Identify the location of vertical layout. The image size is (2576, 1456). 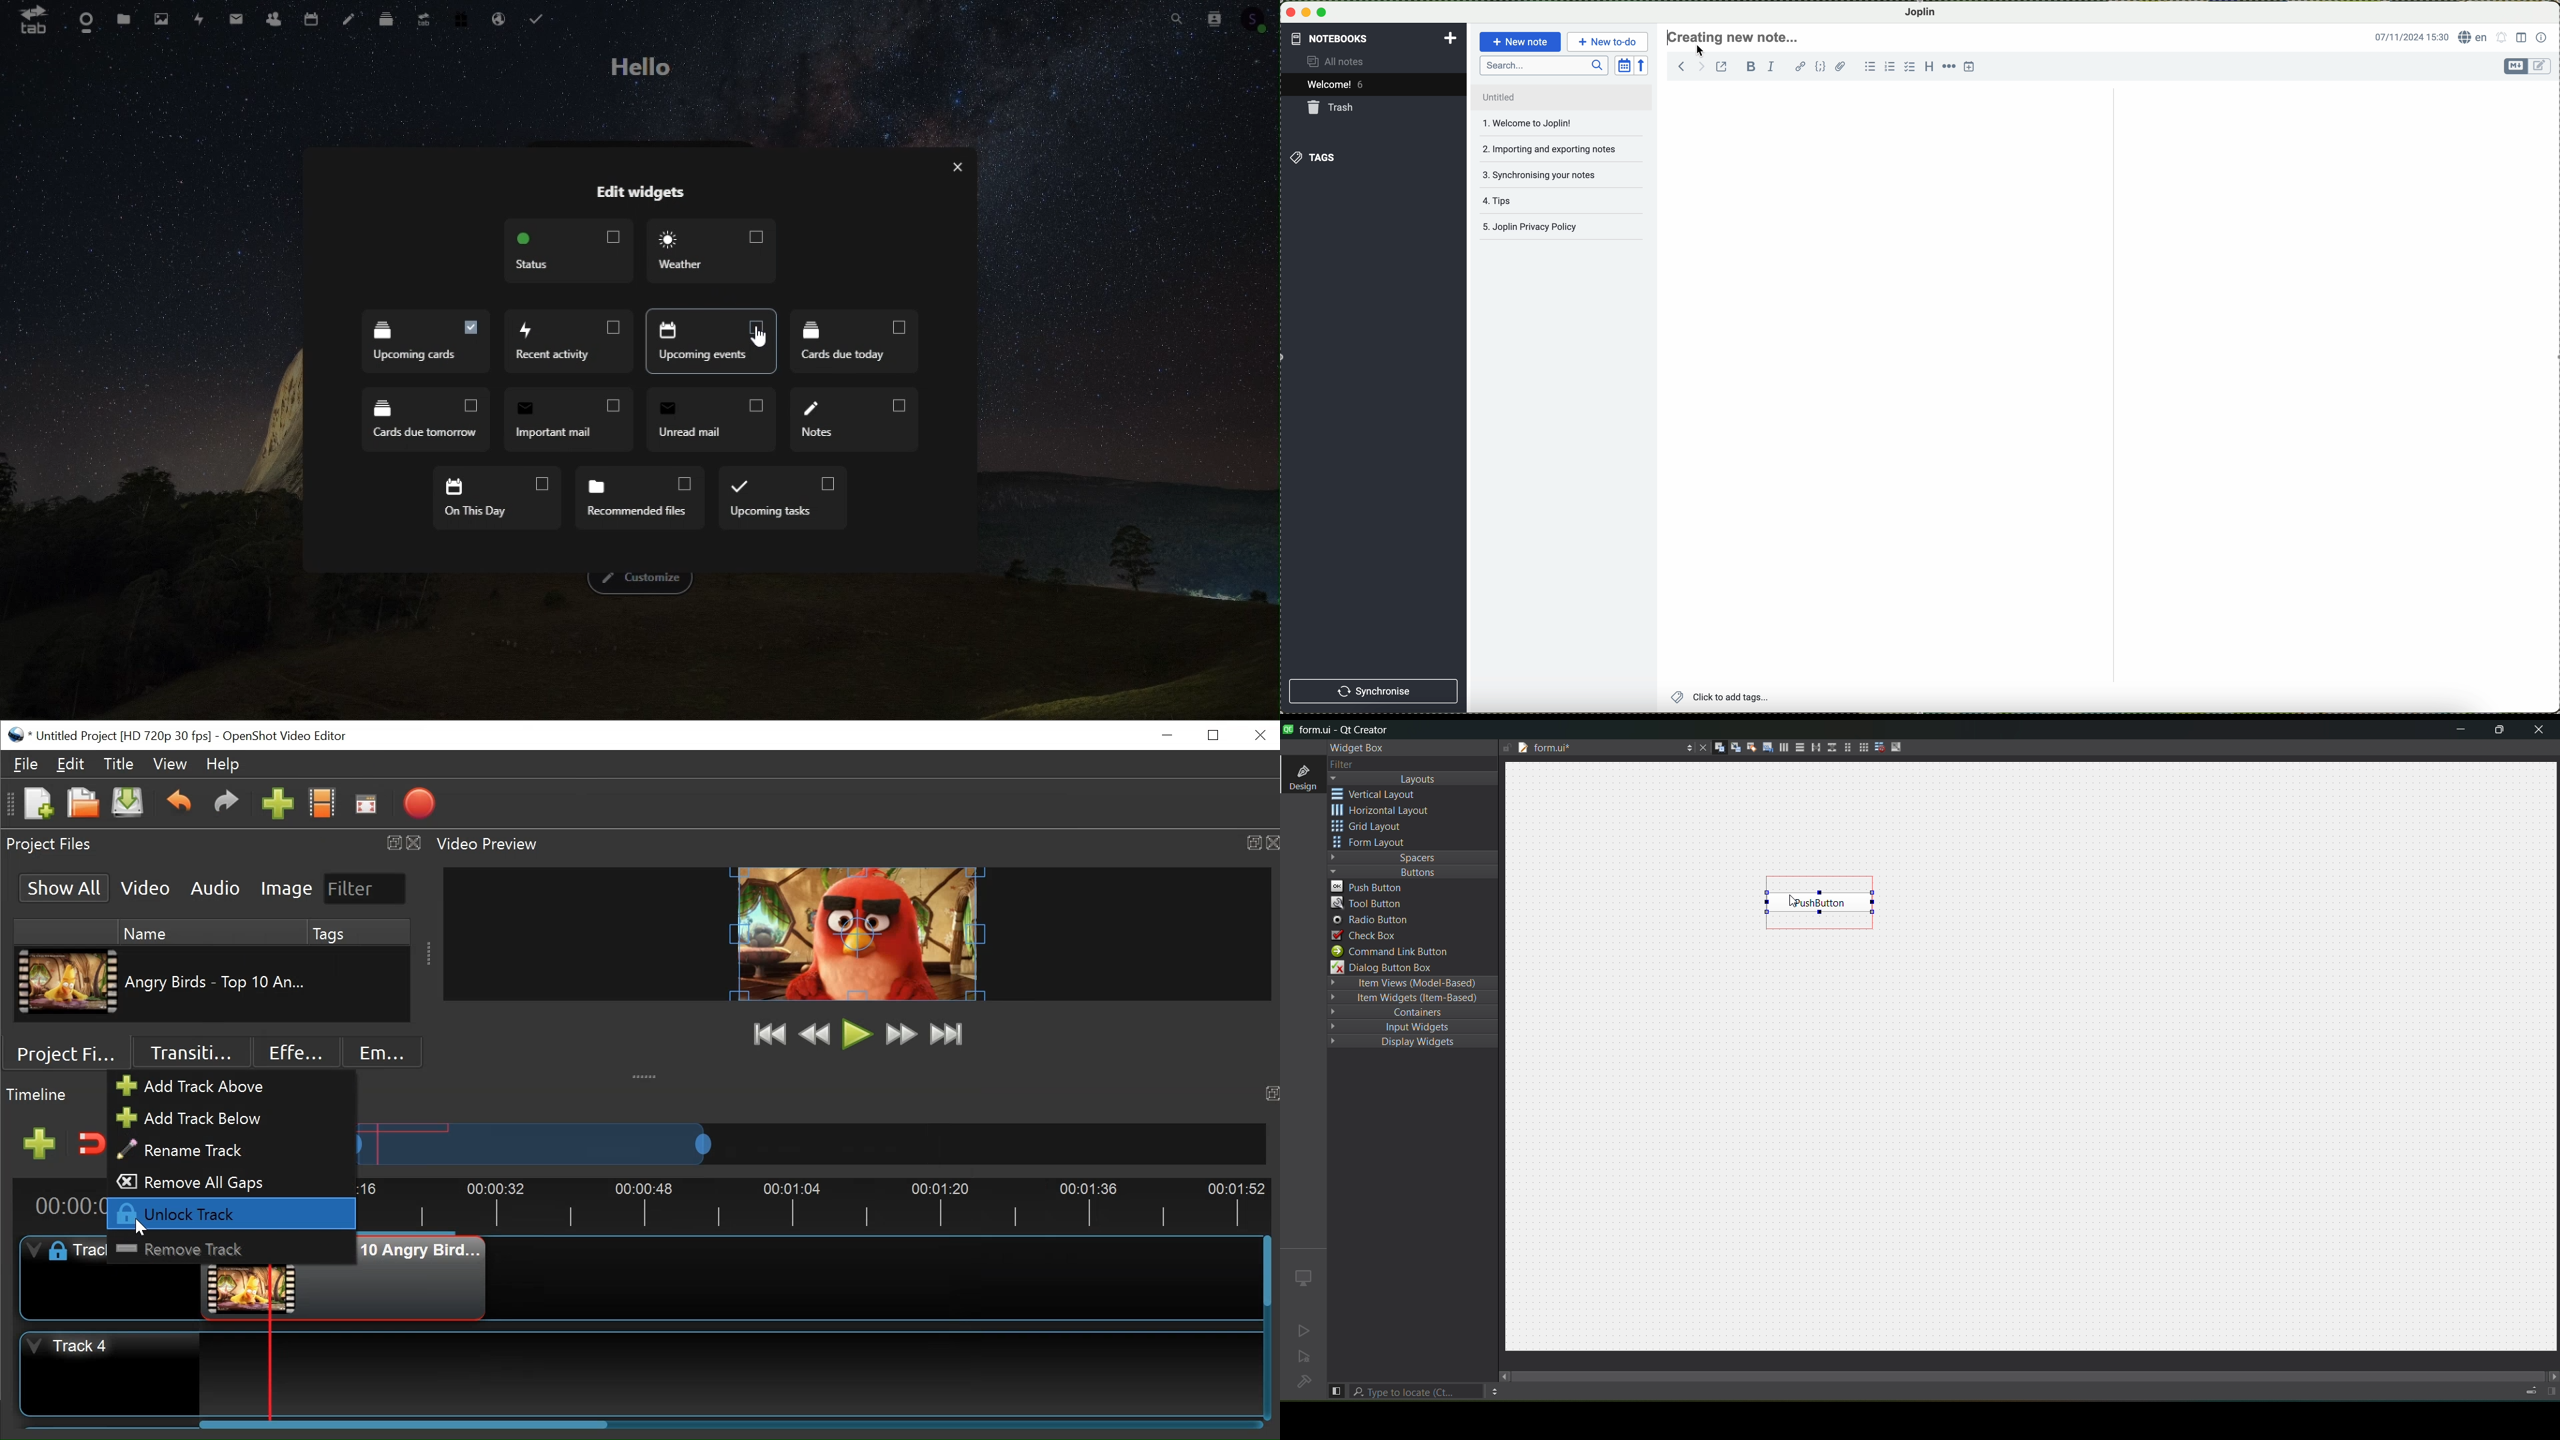
(1799, 747).